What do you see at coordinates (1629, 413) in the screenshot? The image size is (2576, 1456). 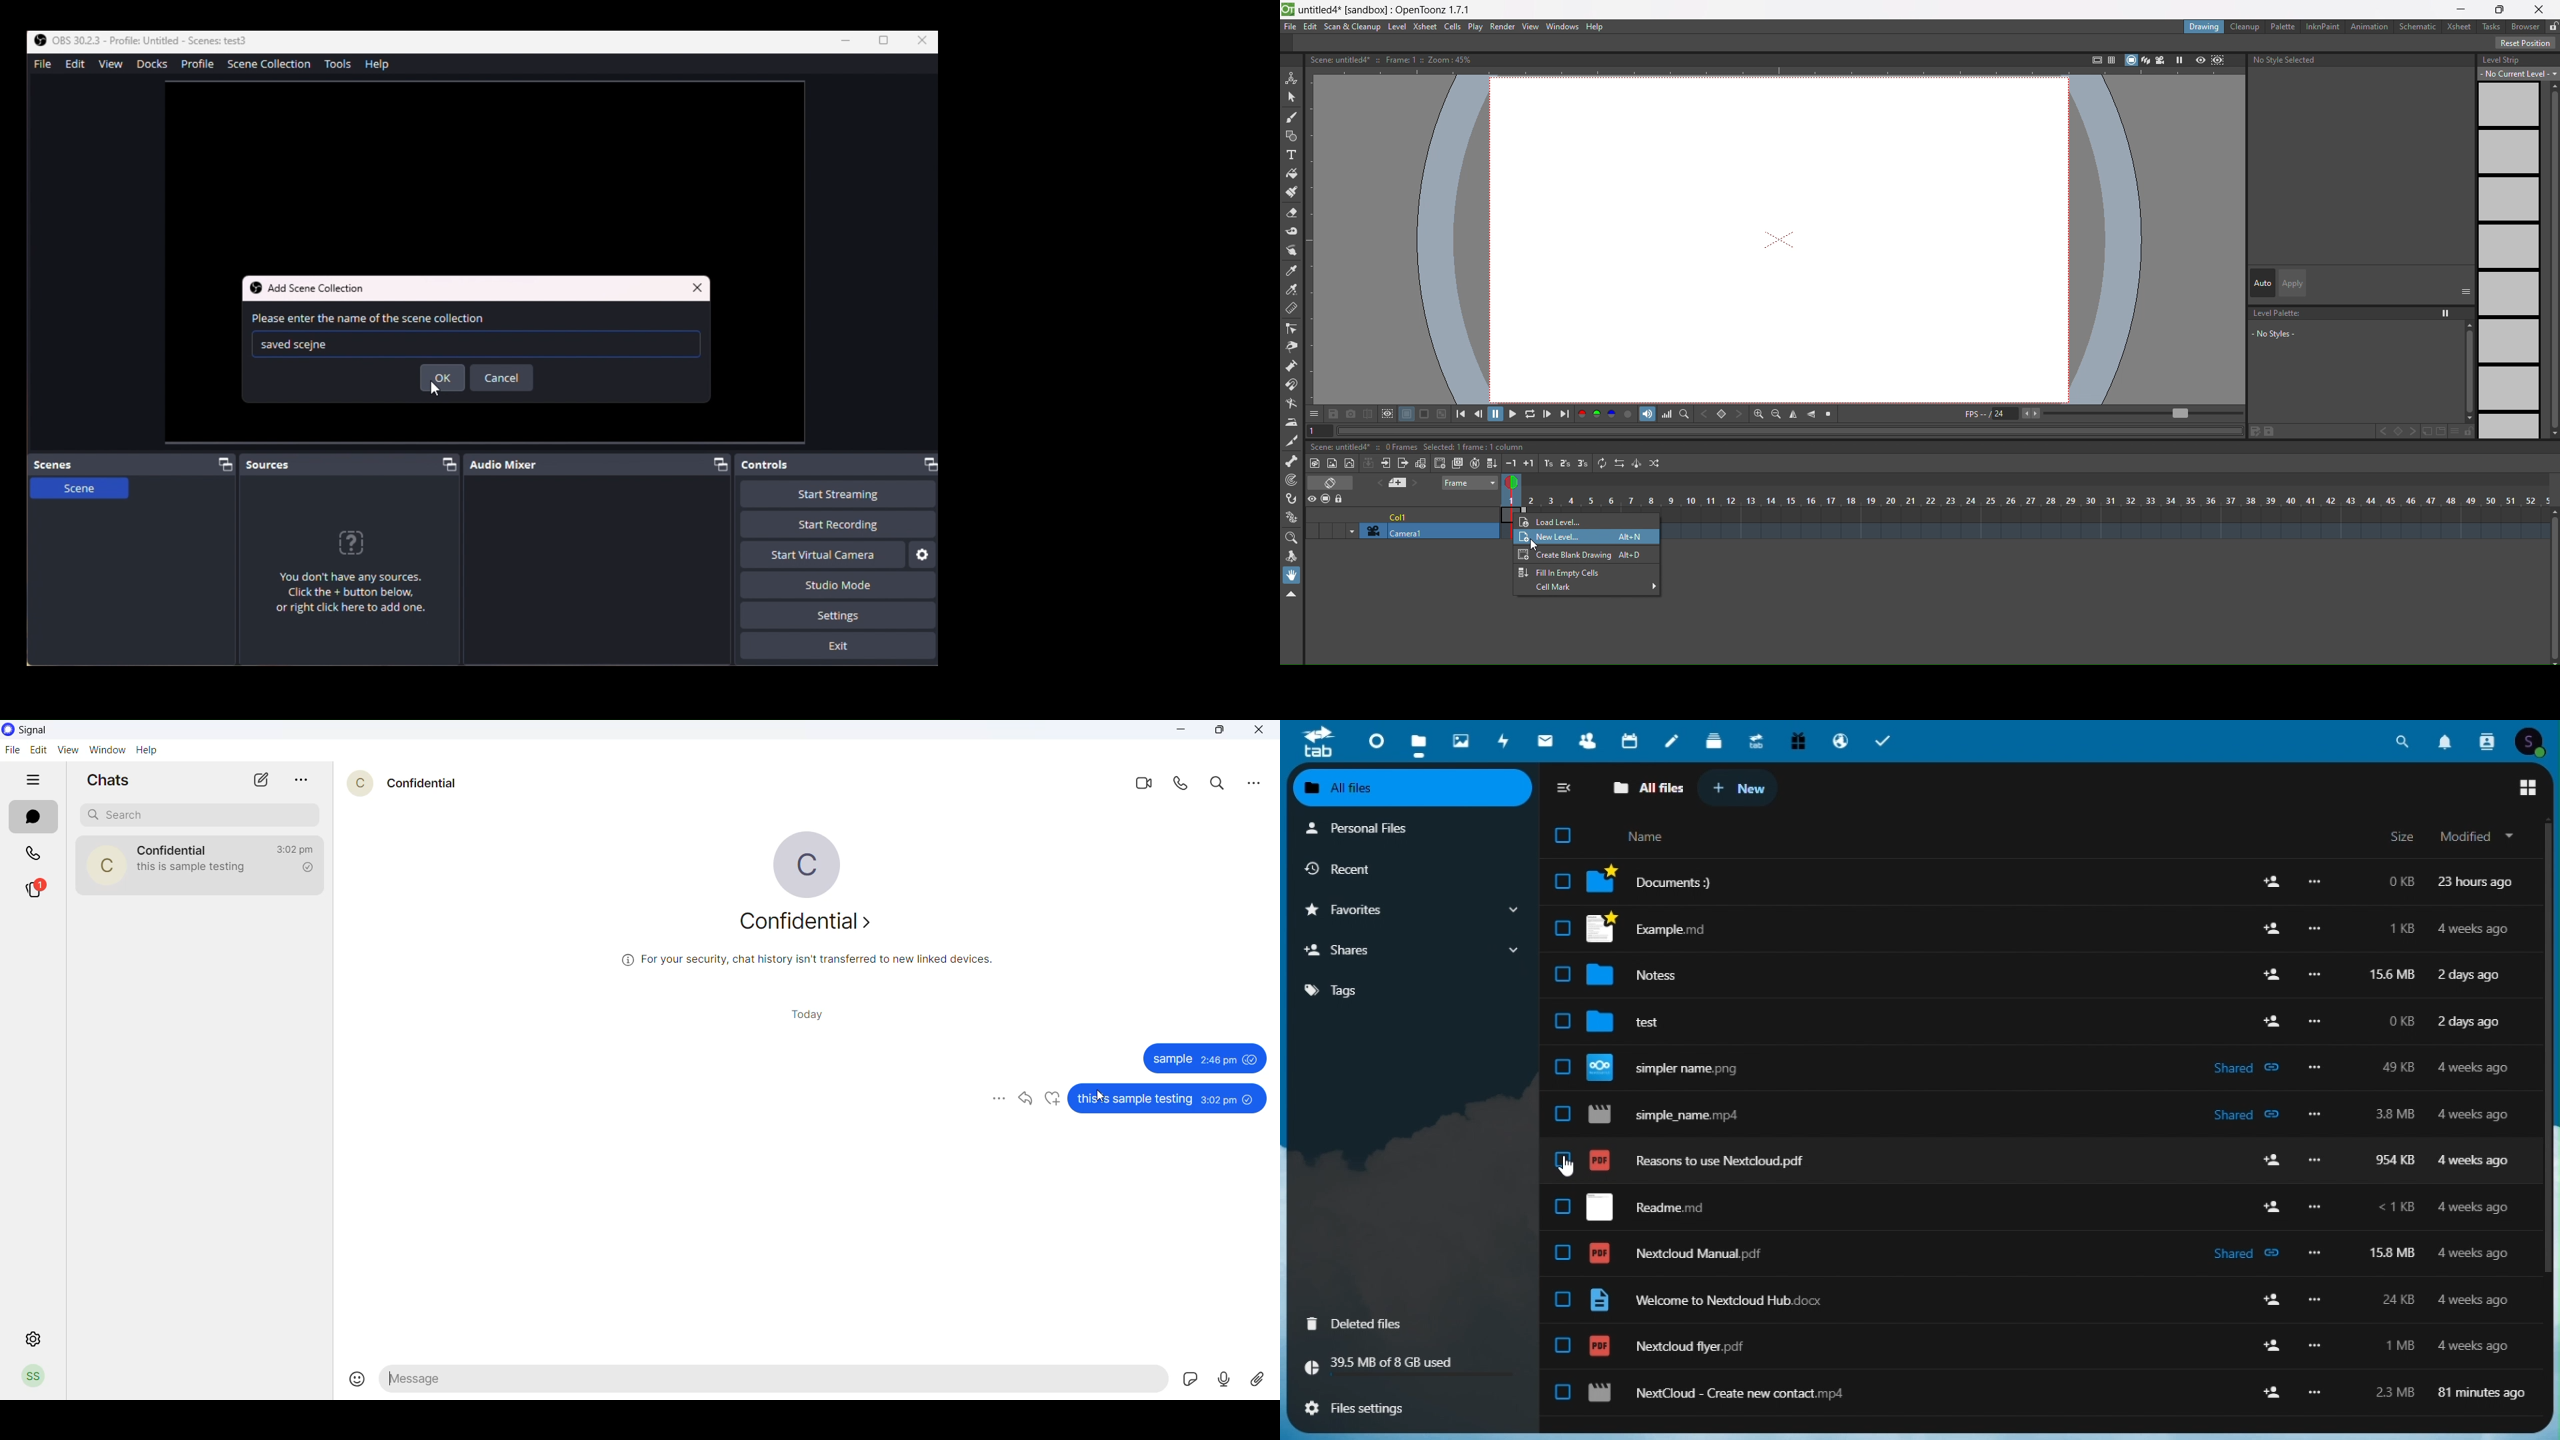 I see `alpha chanel` at bounding box center [1629, 413].